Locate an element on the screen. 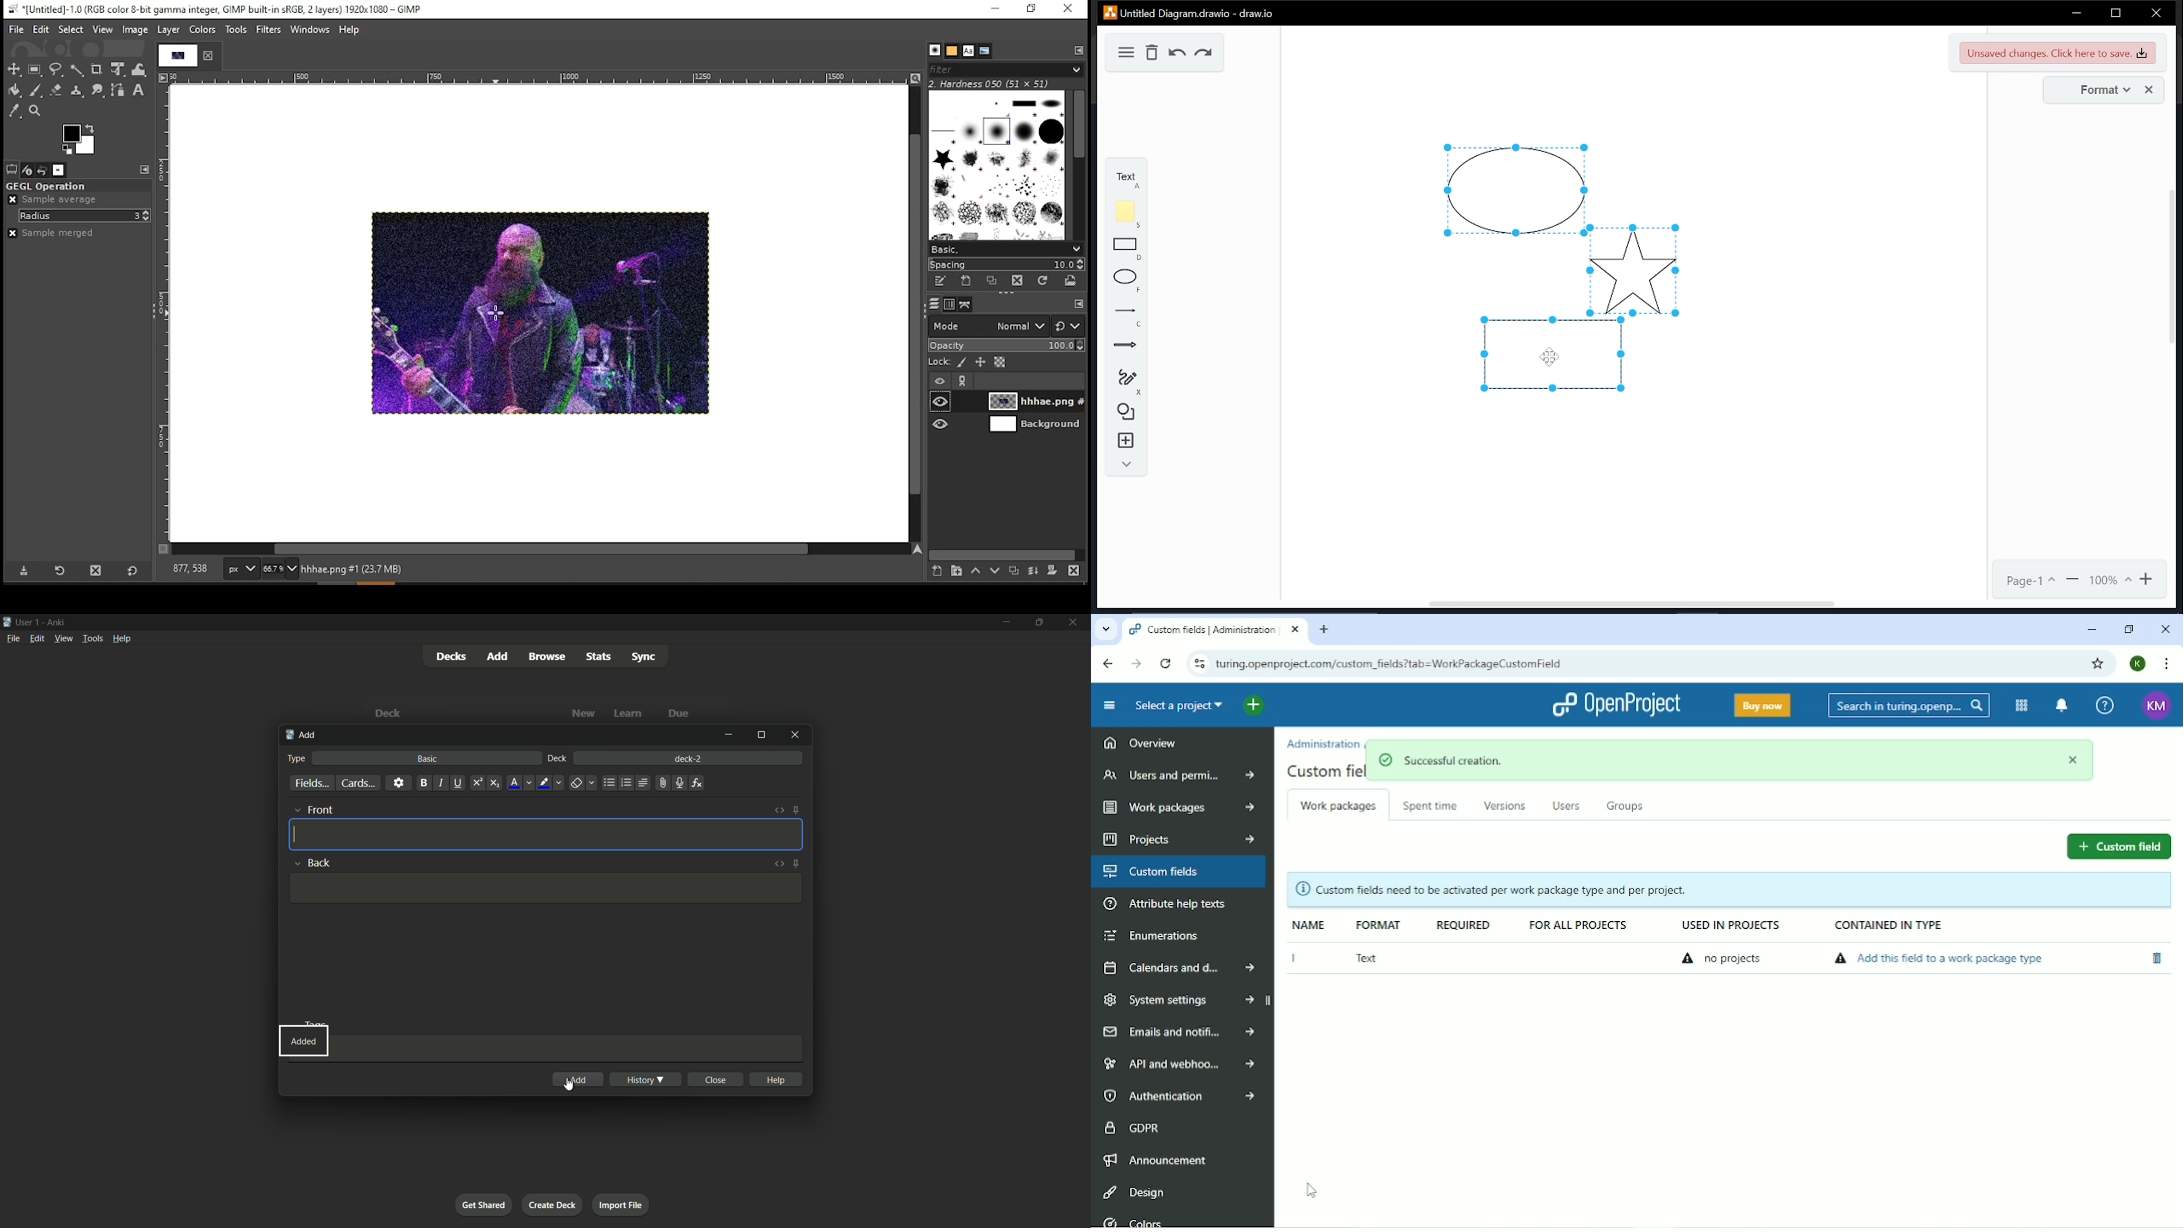 The image size is (2184, 1232). maximize is located at coordinates (1039, 622).